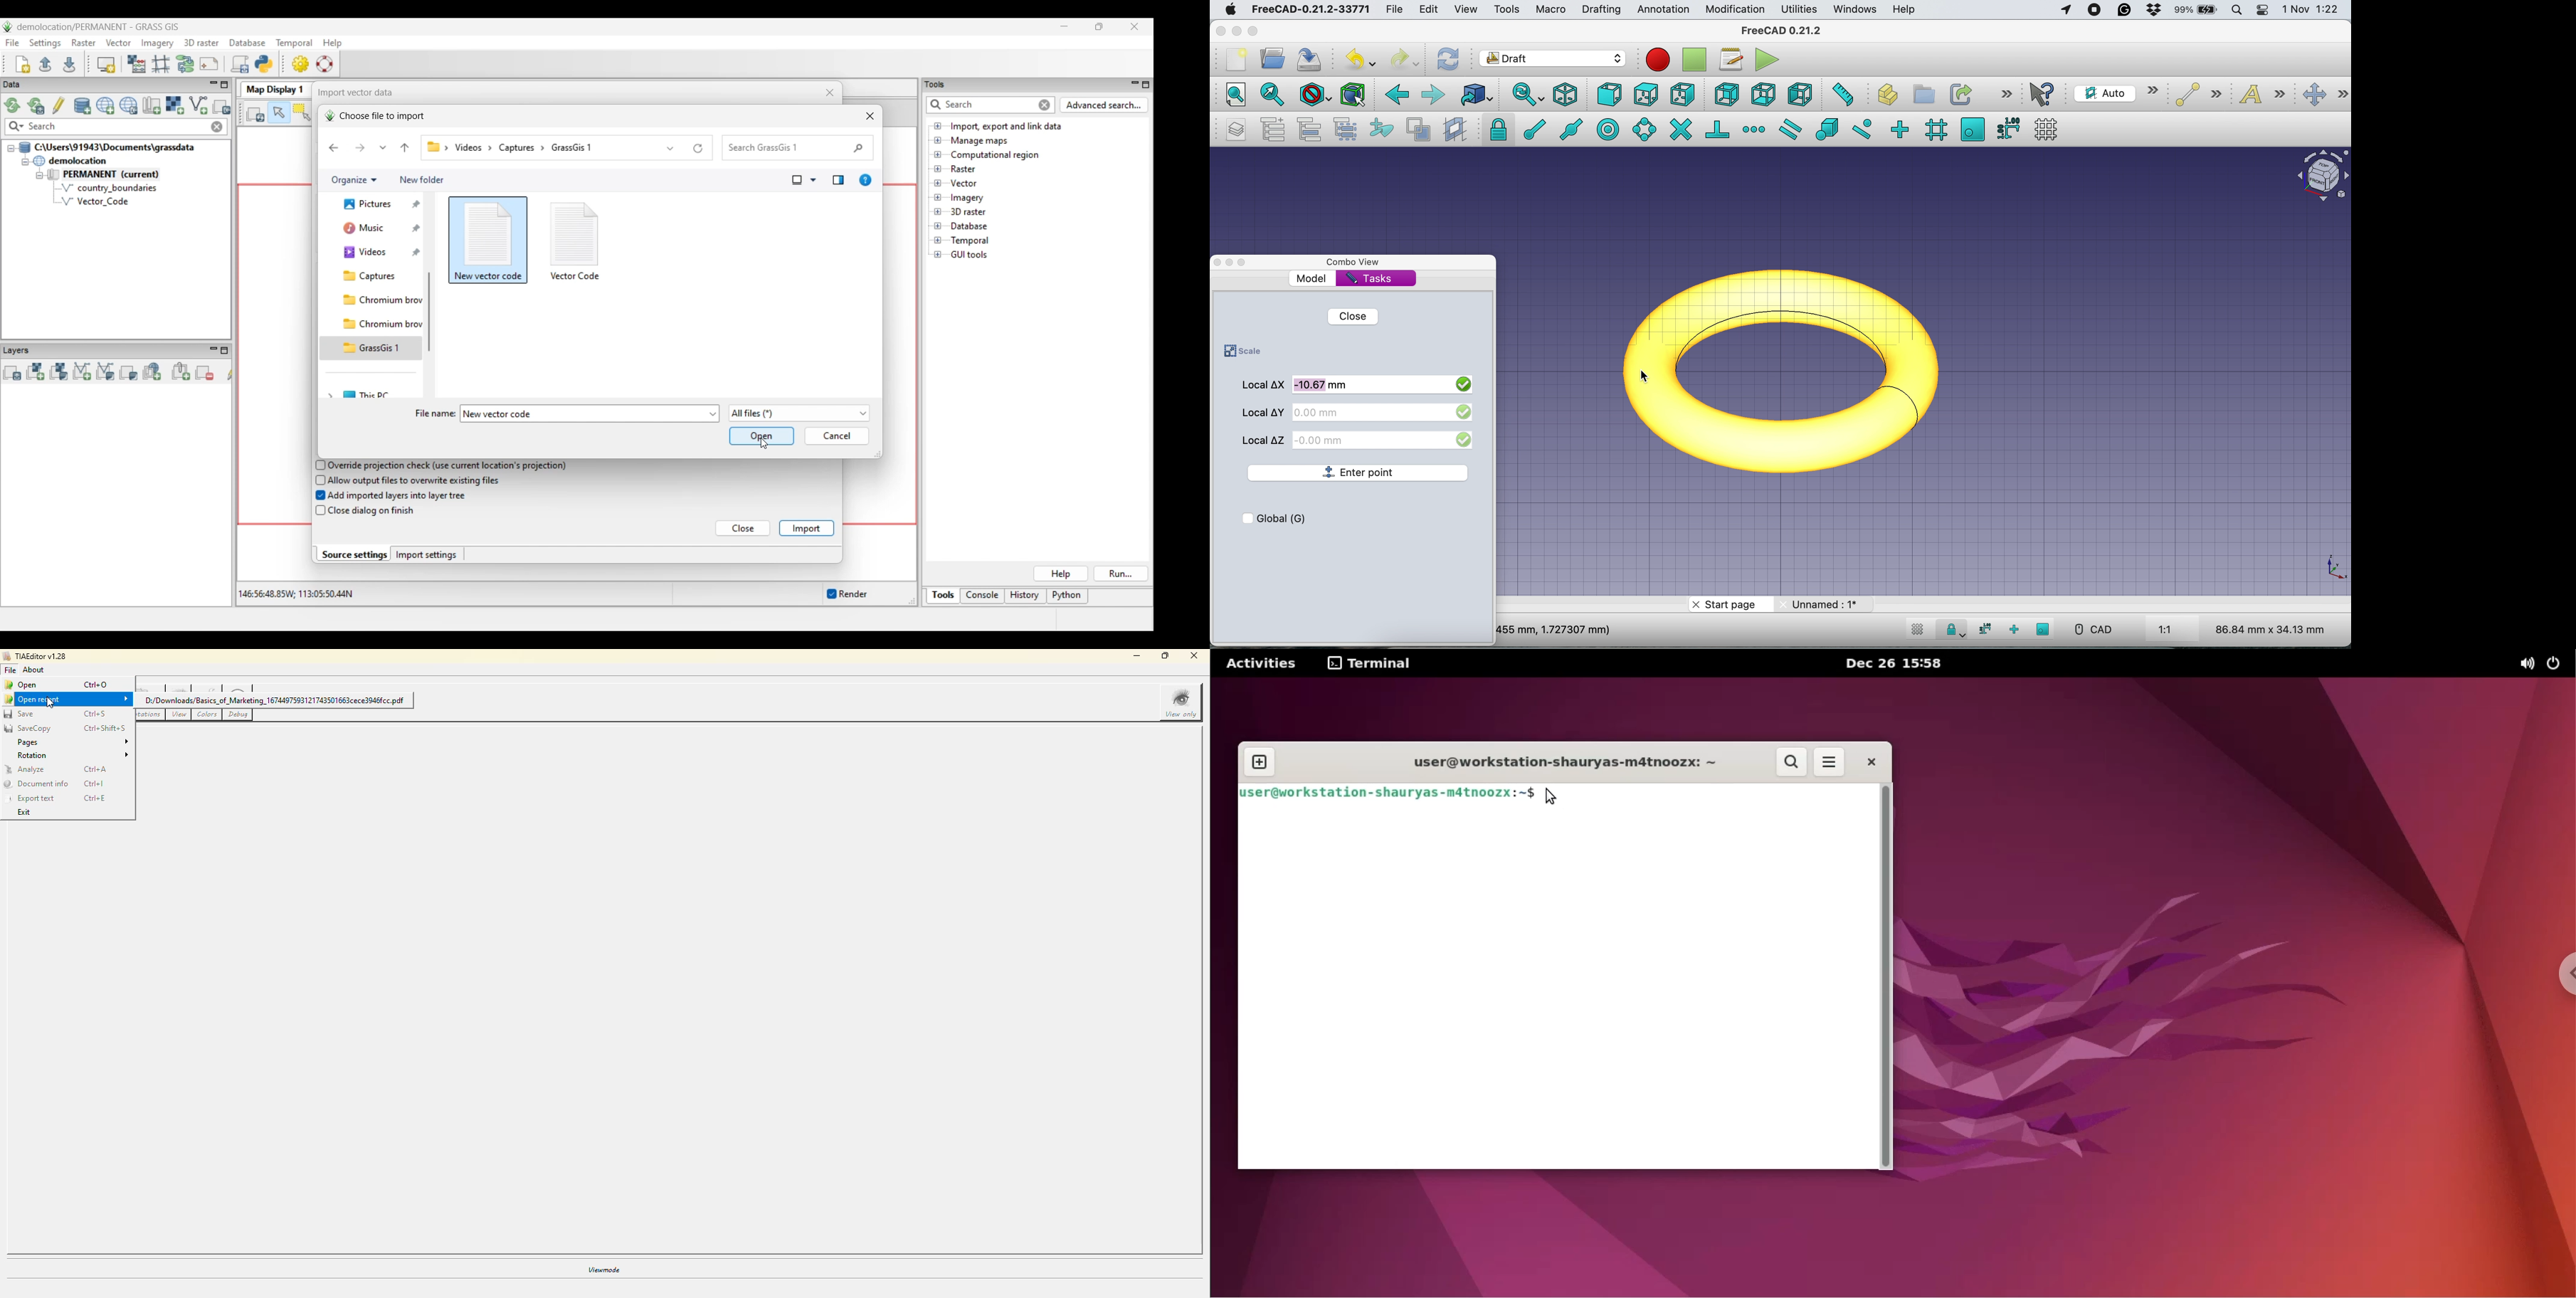  What do you see at coordinates (2013, 629) in the screenshot?
I see `snap ortho` at bounding box center [2013, 629].